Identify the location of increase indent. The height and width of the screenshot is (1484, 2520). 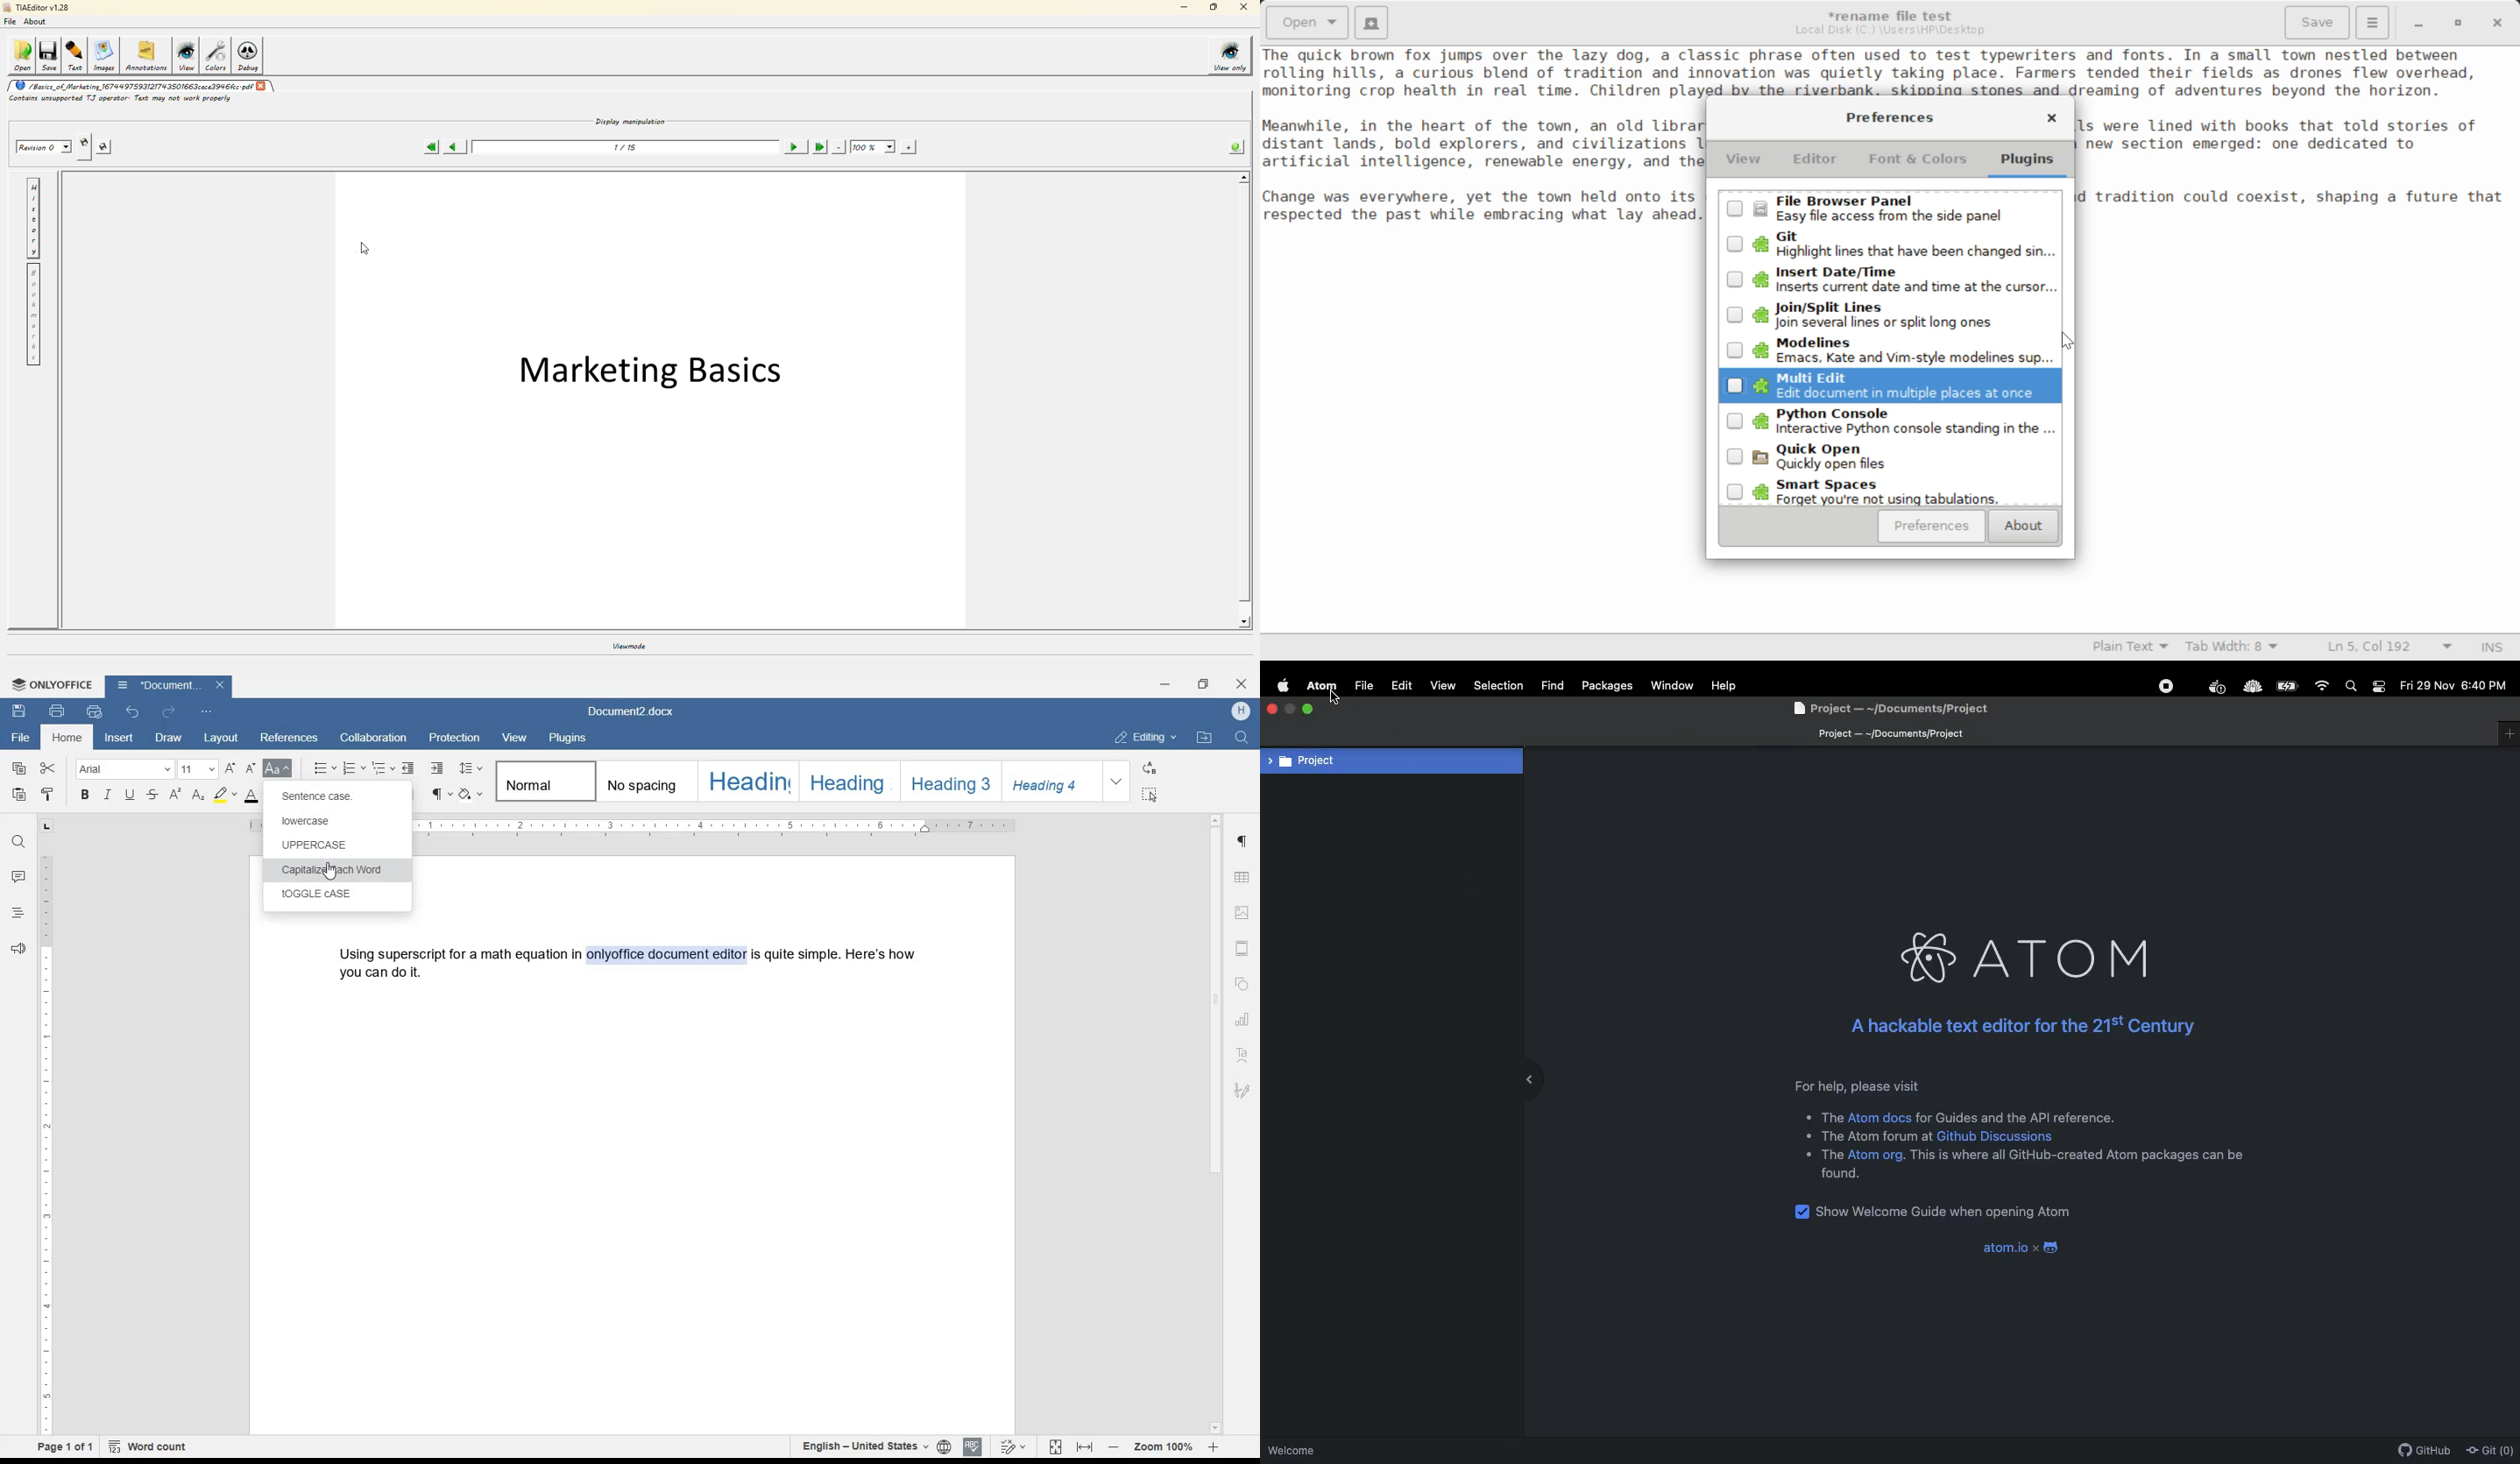
(436, 768).